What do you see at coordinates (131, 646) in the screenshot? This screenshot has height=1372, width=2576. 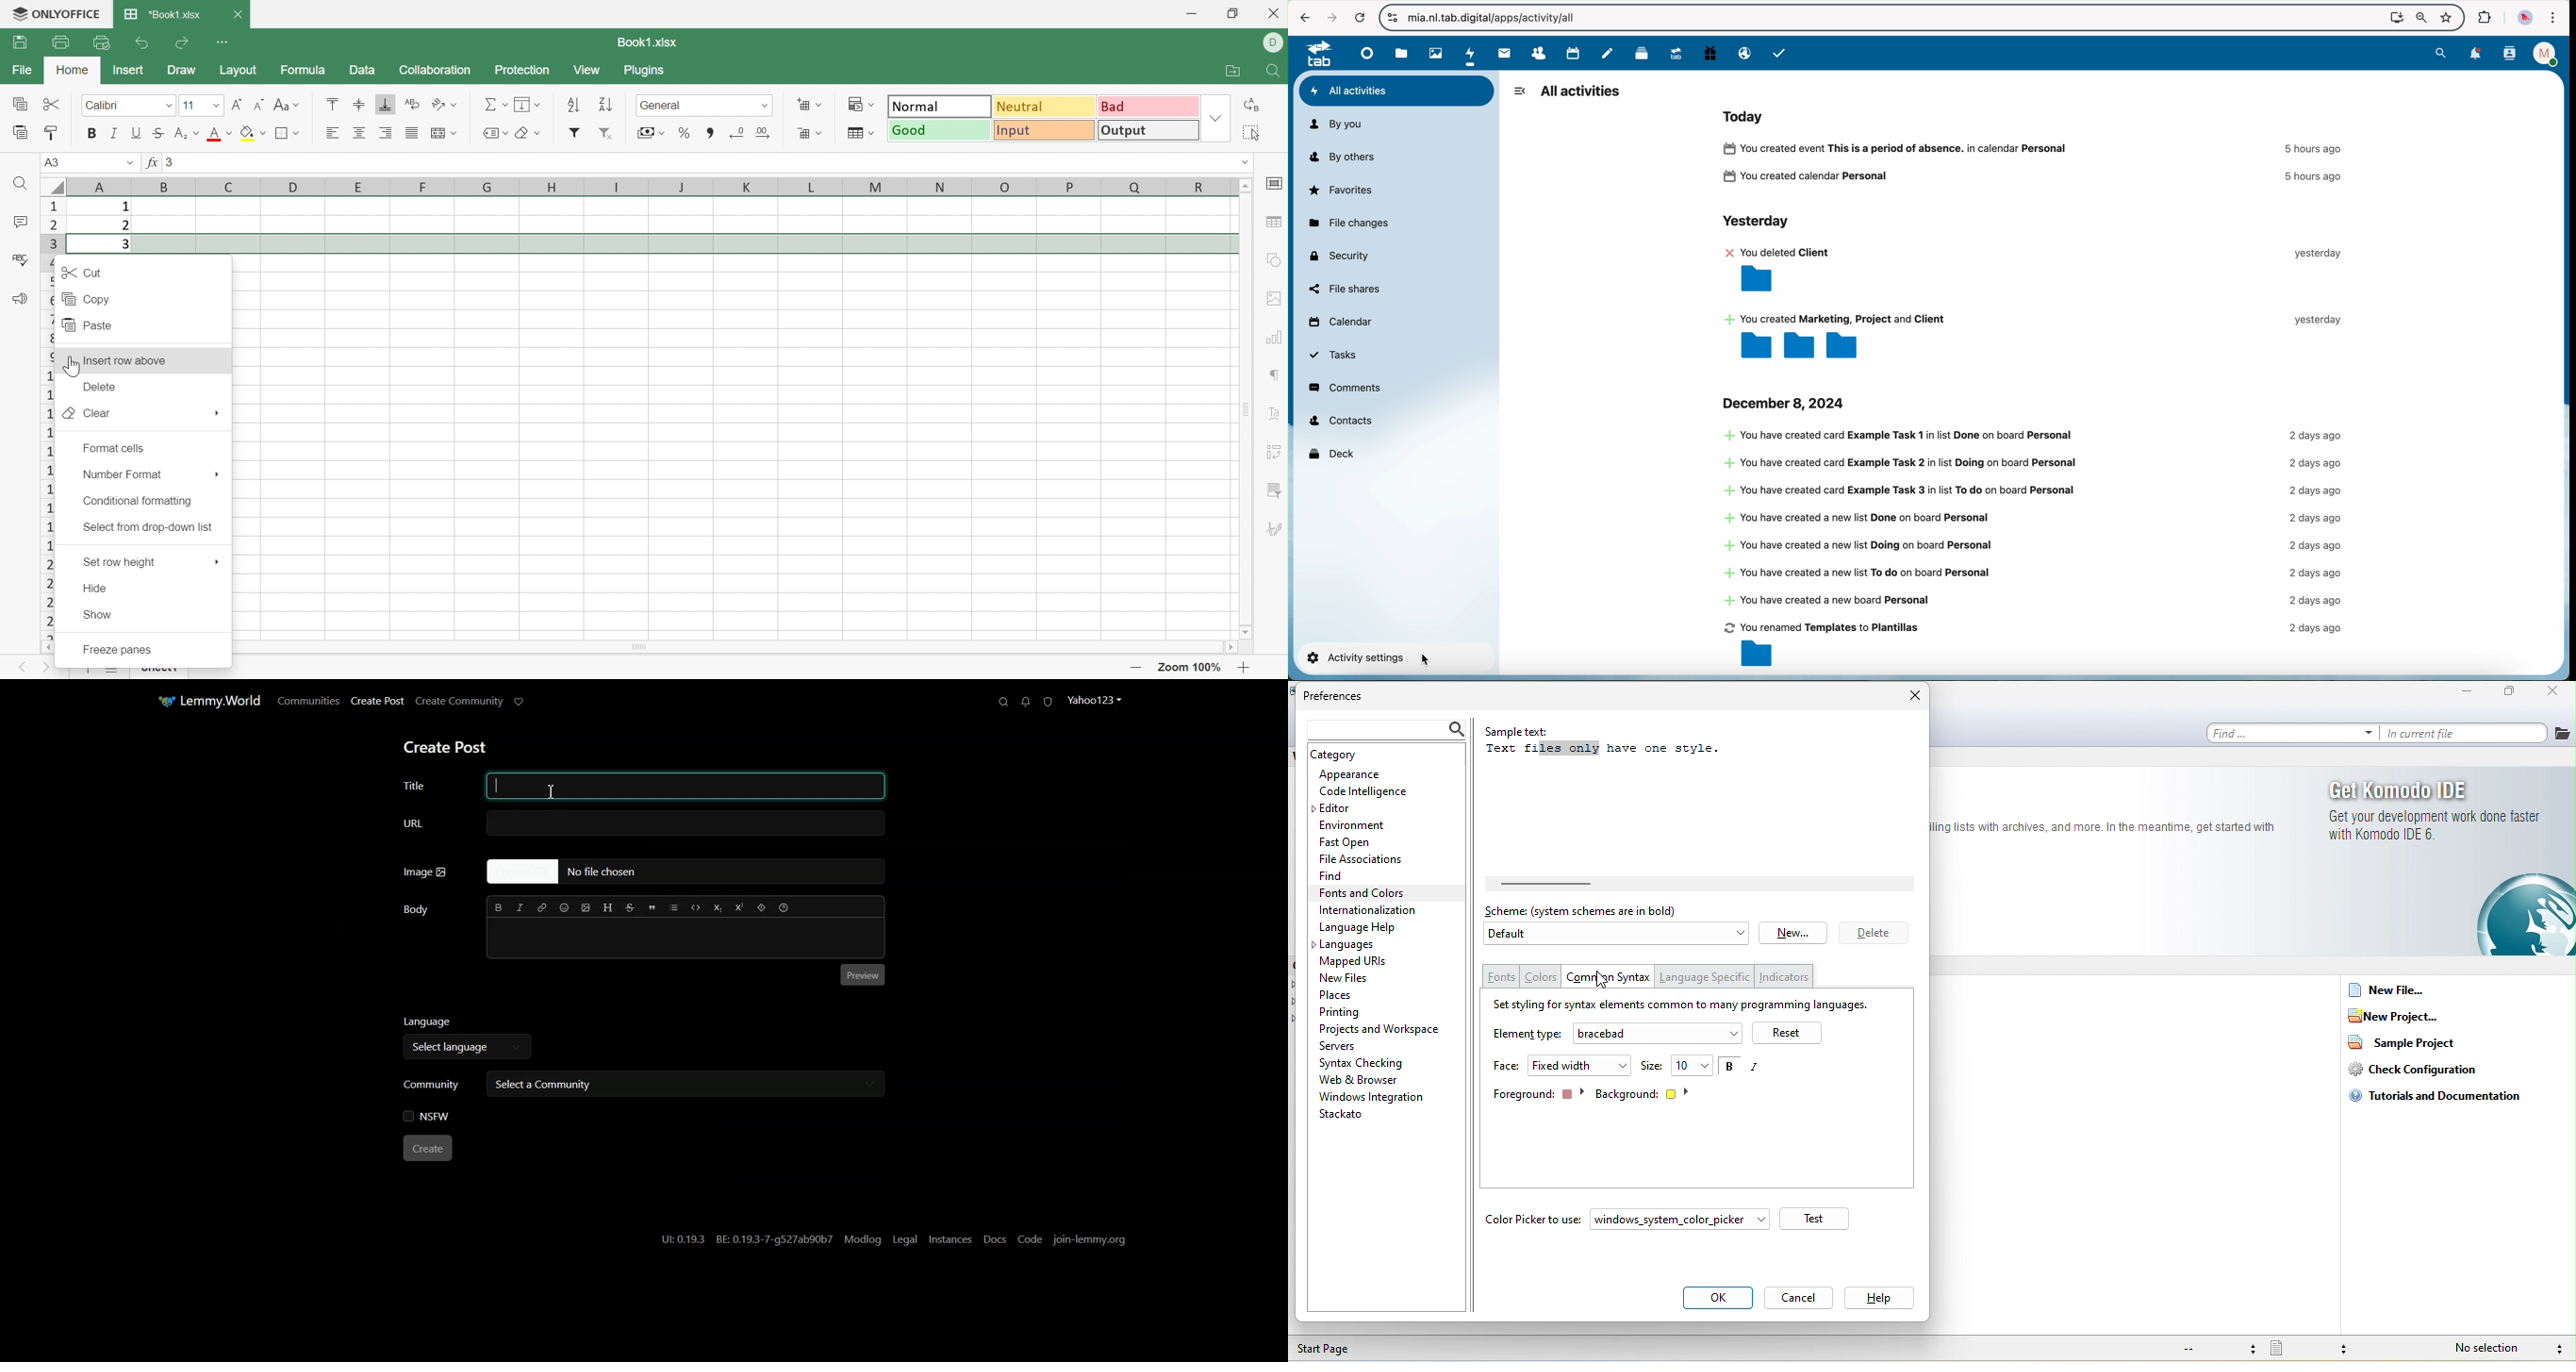 I see `Freeze panes` at bounding box center [131, 646].